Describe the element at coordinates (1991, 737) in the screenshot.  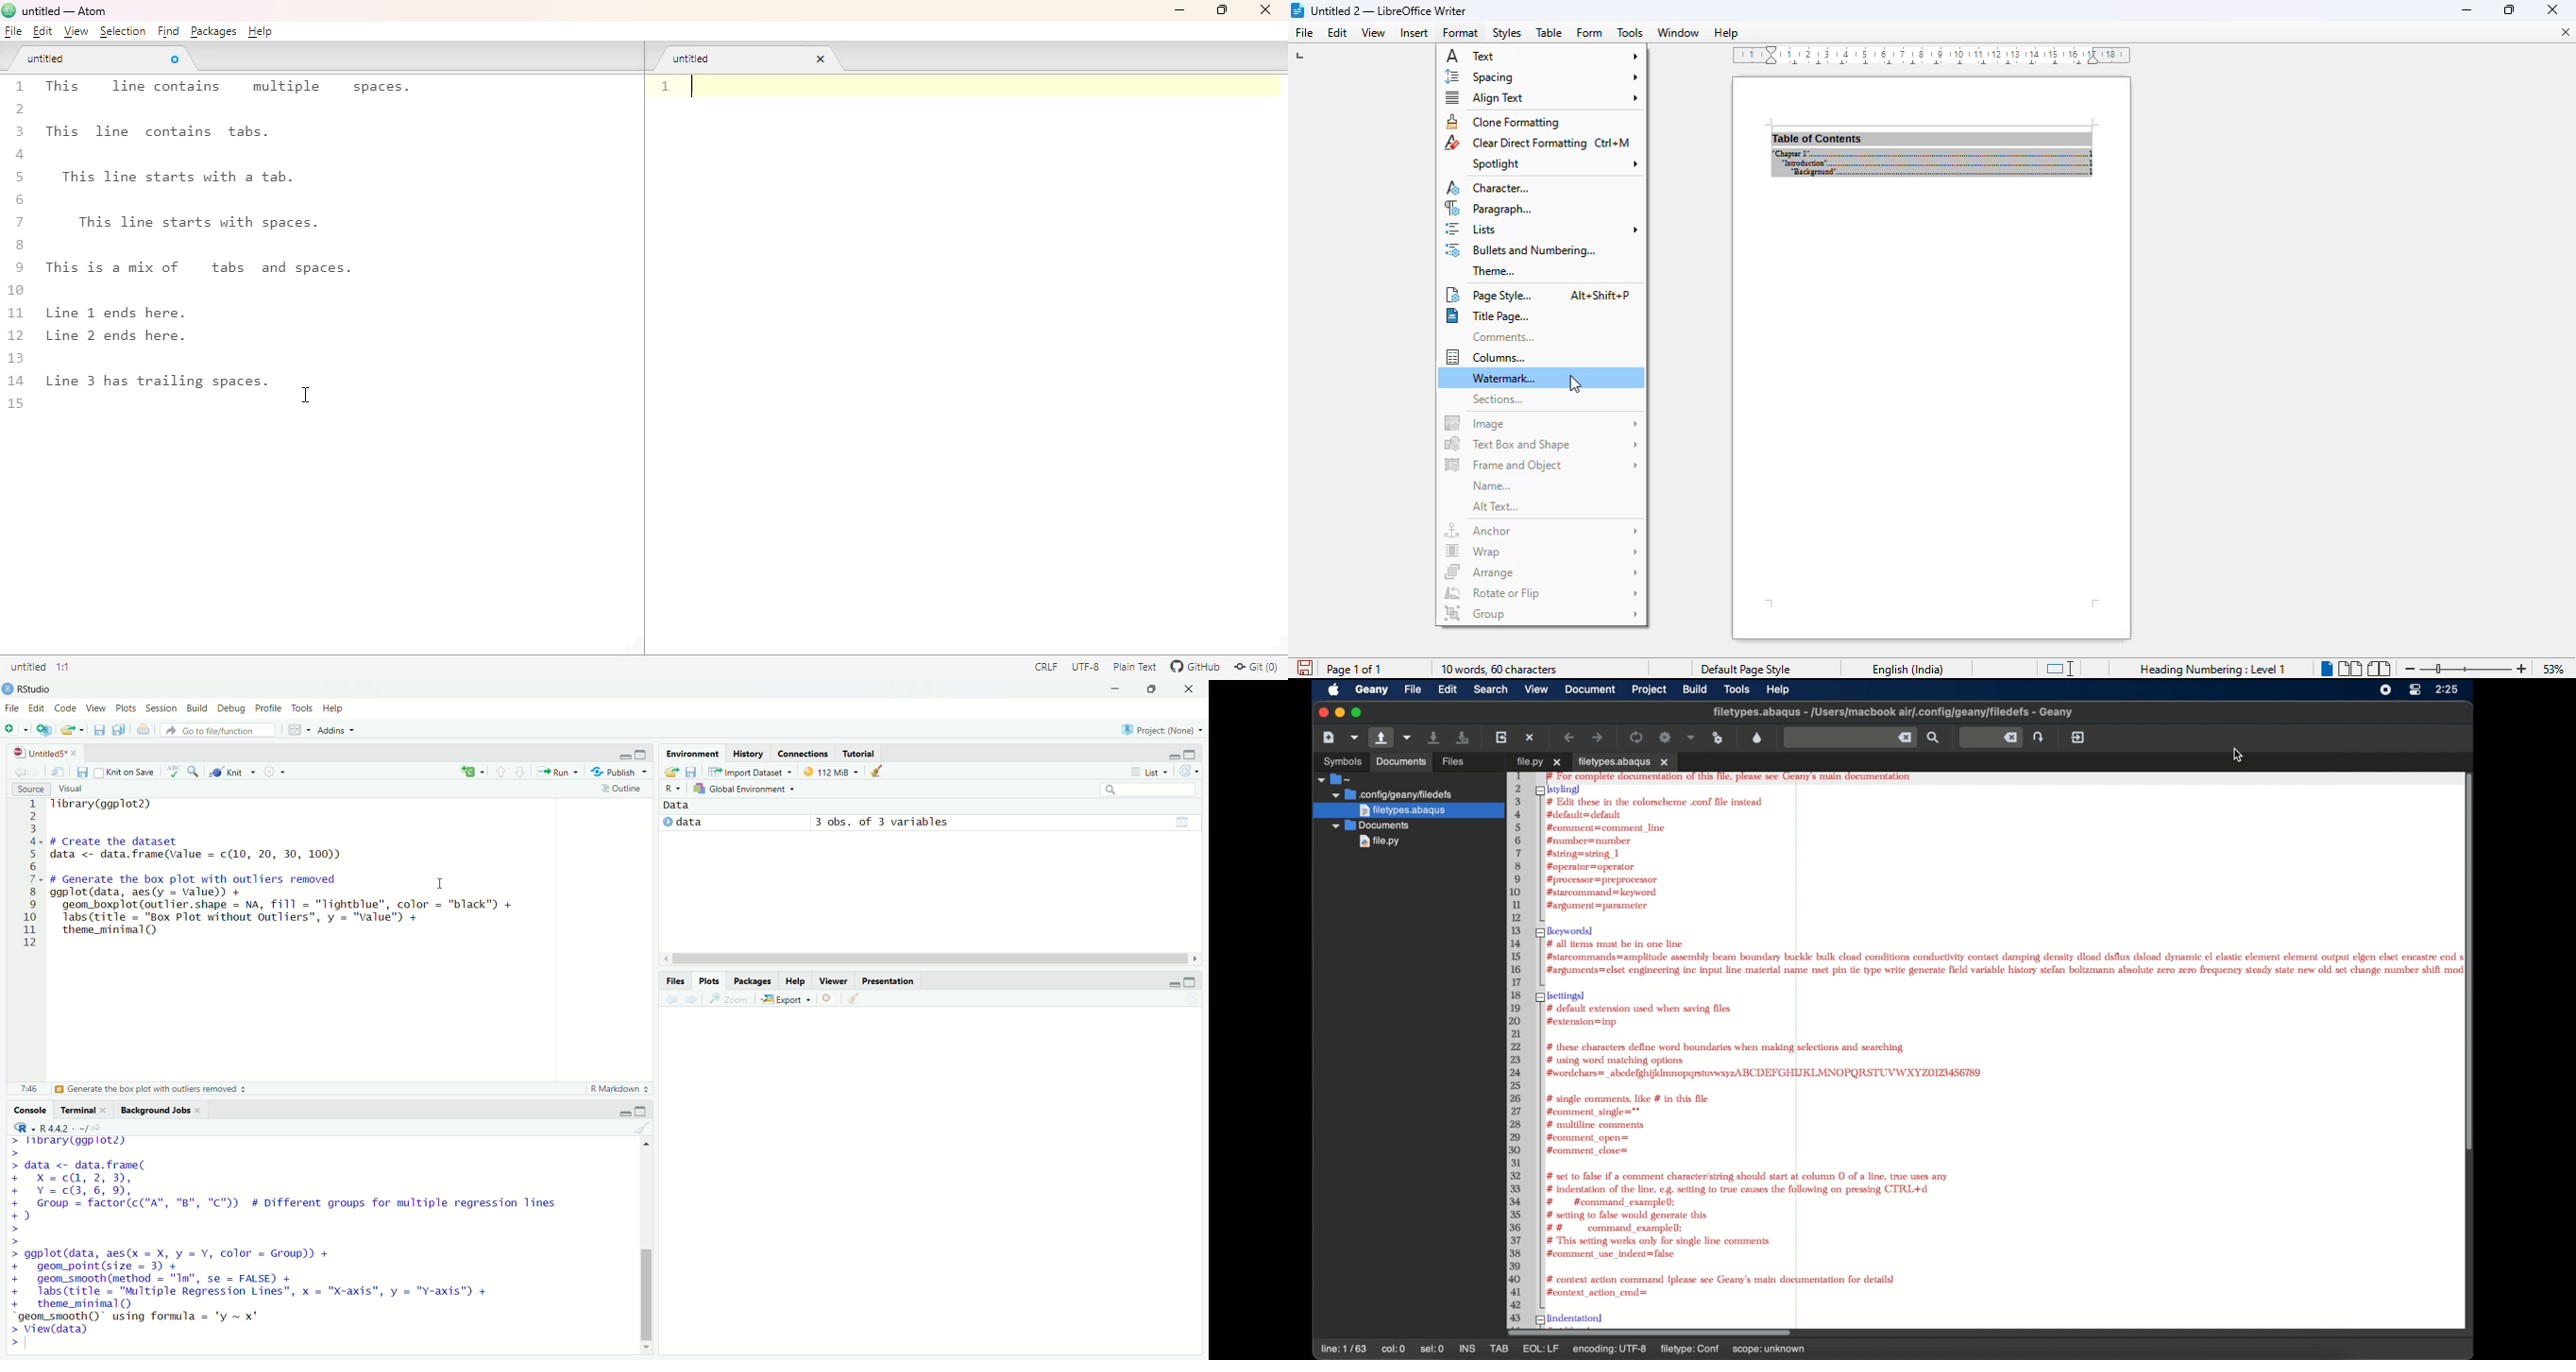
I see `jump to the entered line number` at that location.